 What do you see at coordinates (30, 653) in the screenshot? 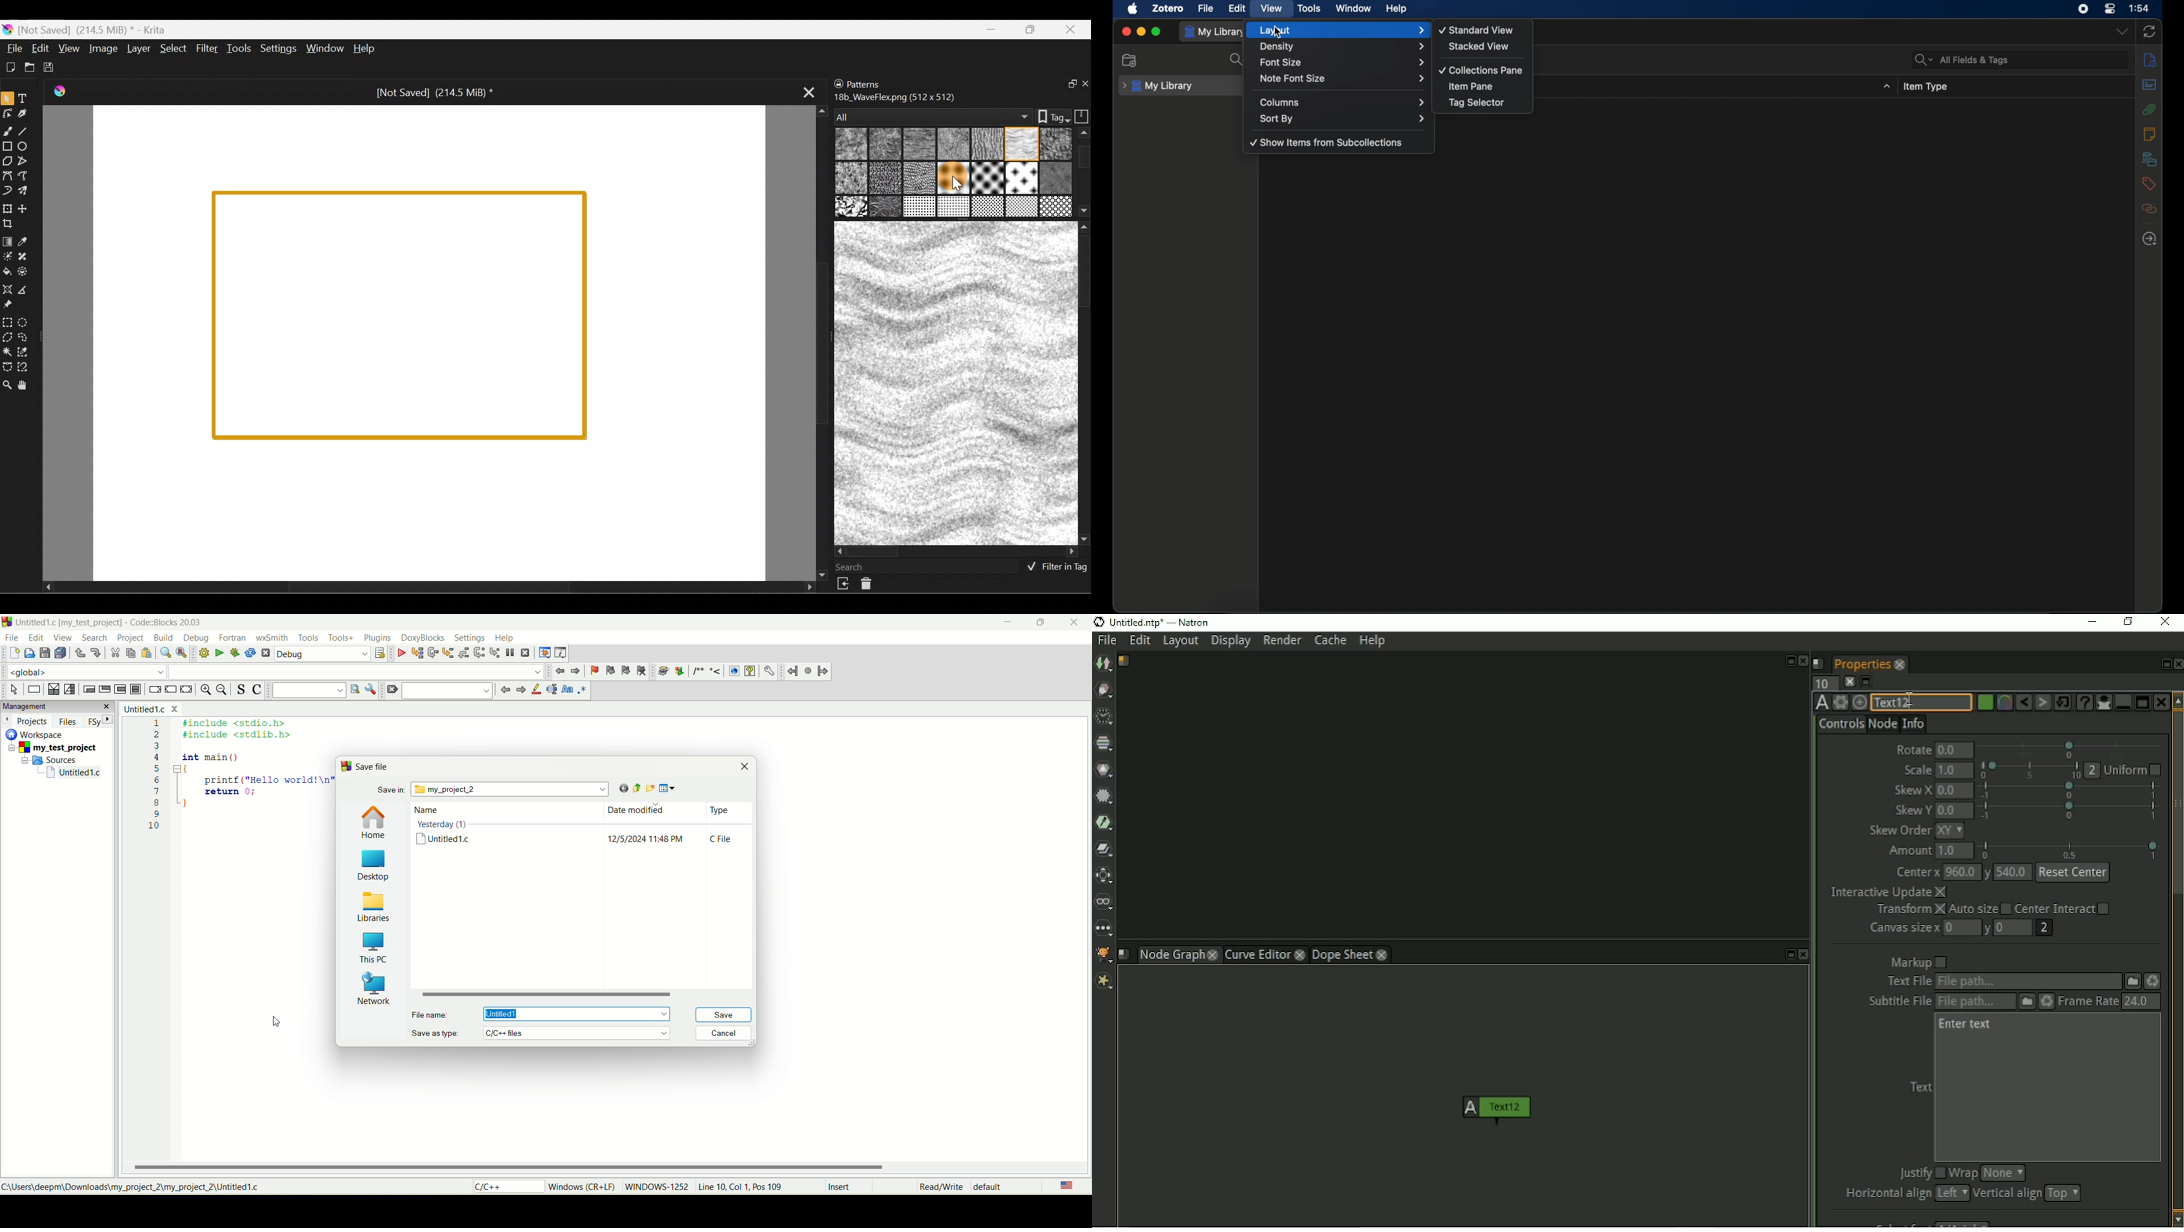
I see `open` at bounding box center [30, 653].